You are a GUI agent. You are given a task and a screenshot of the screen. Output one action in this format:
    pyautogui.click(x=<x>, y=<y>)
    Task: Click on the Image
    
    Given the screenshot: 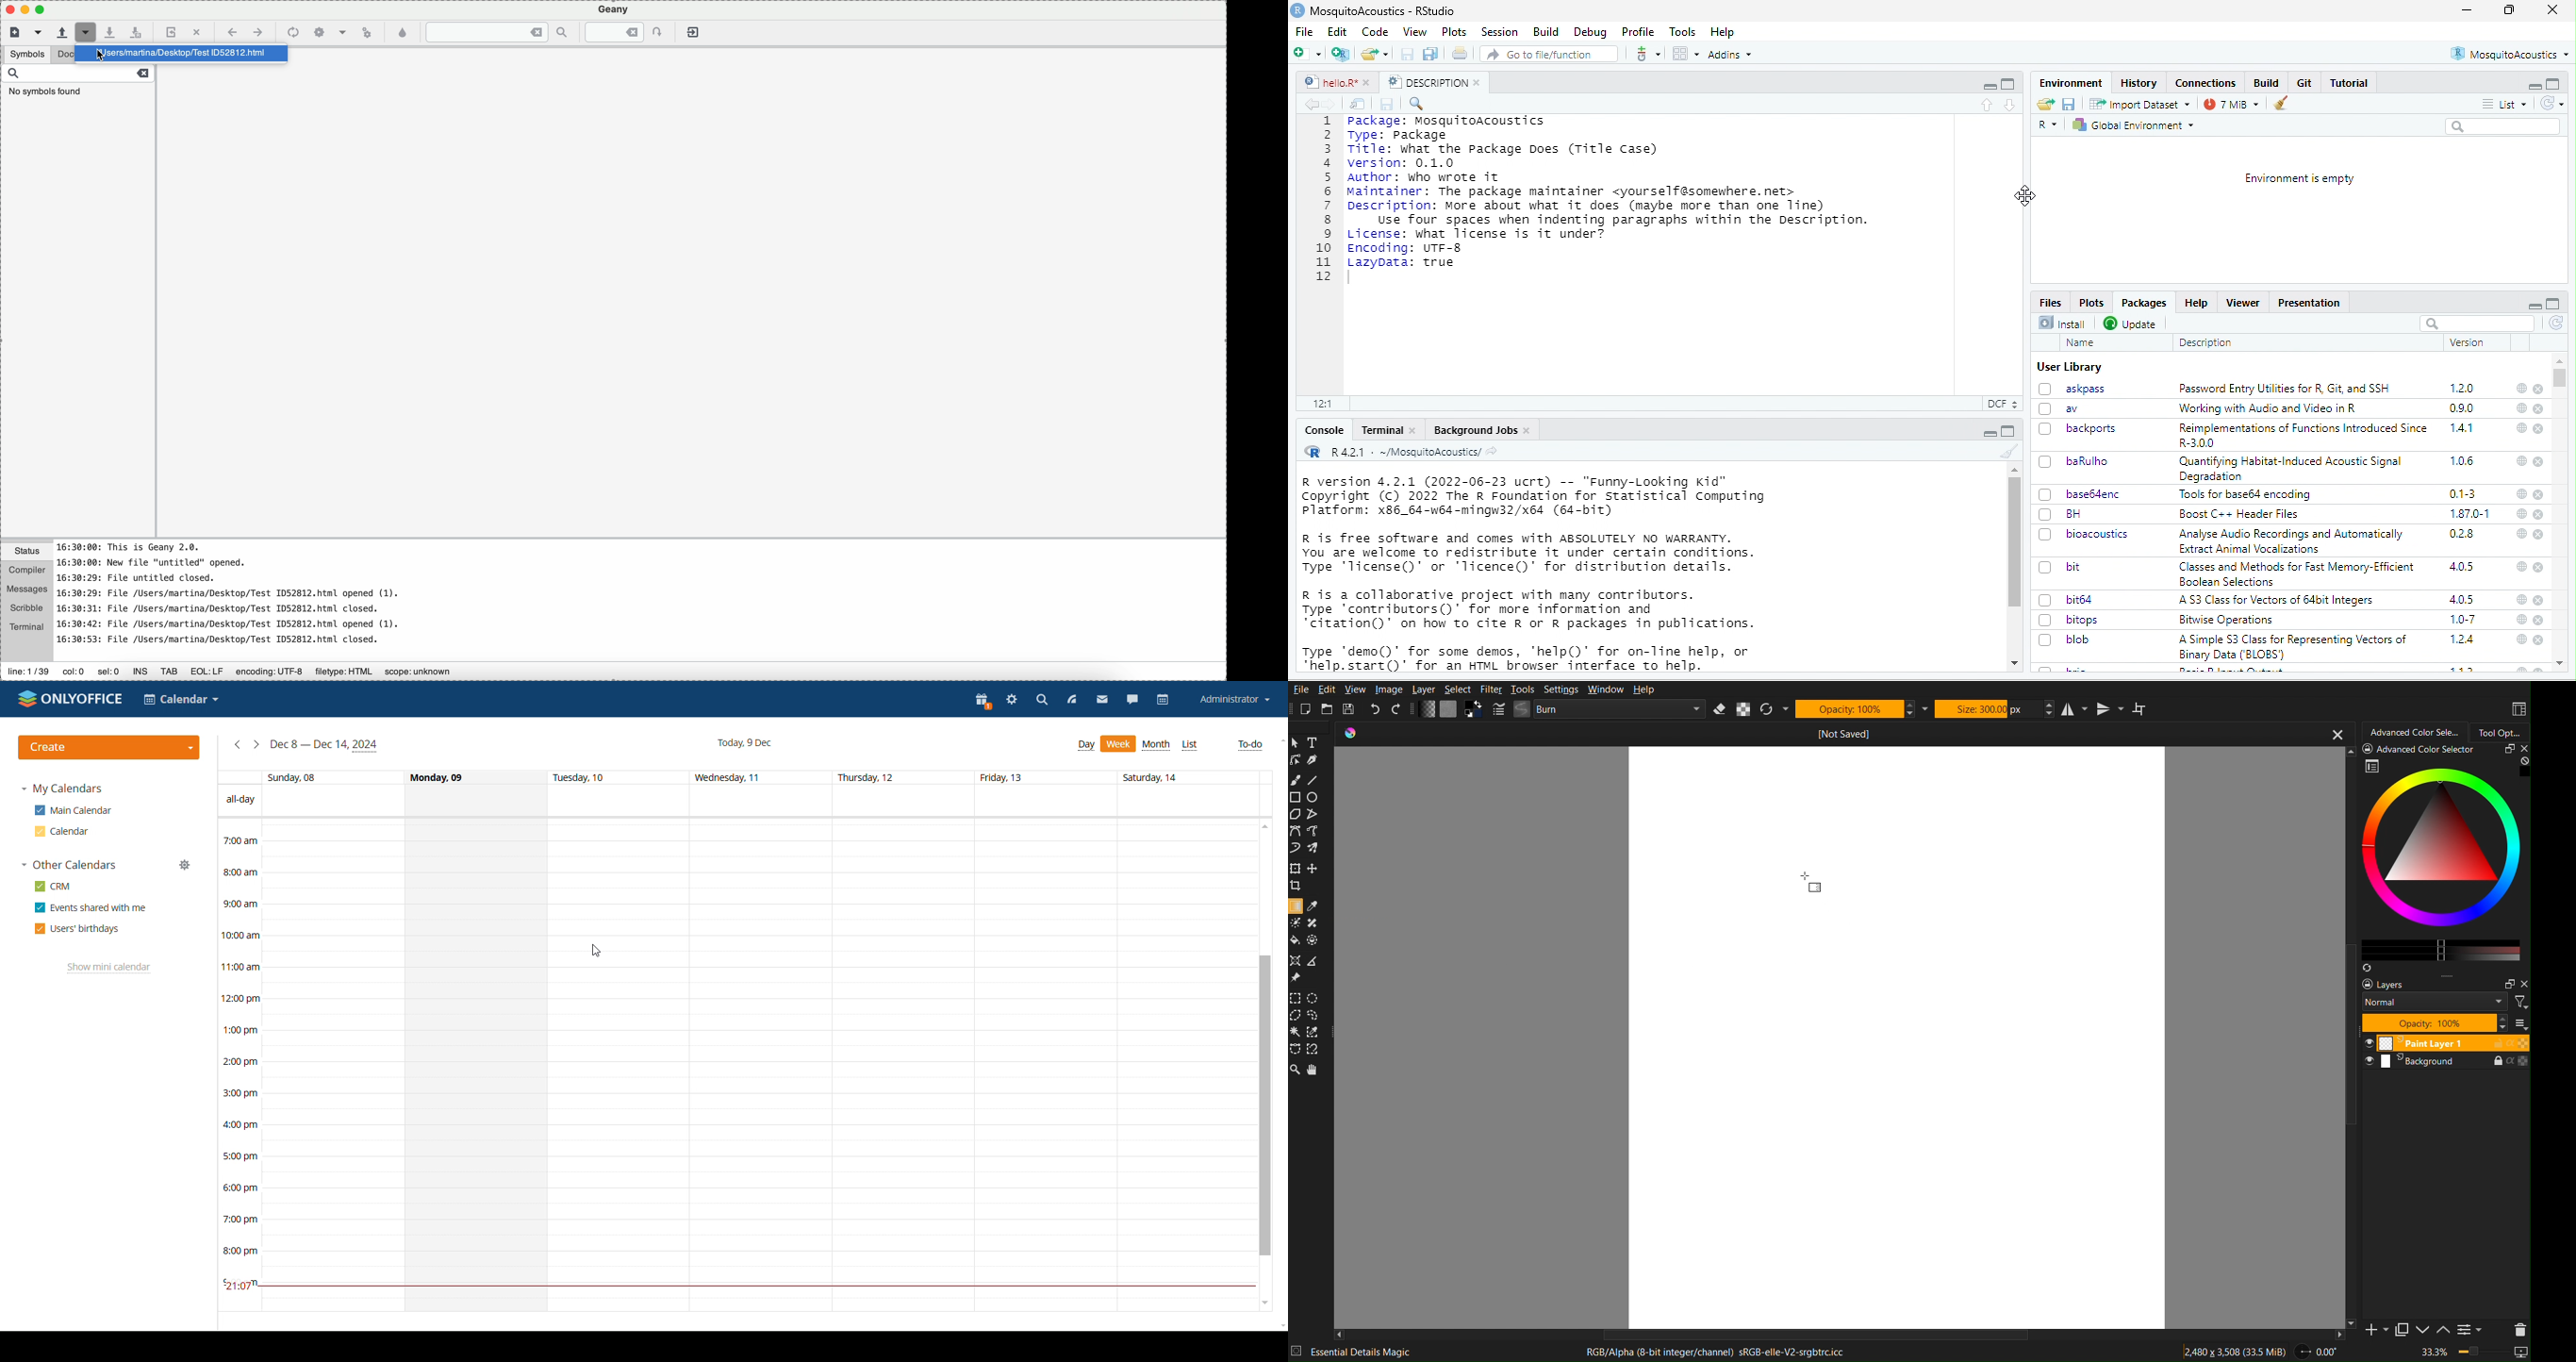 What is the action you would take?
    pyautogui.click(x=1388, y=689)
    